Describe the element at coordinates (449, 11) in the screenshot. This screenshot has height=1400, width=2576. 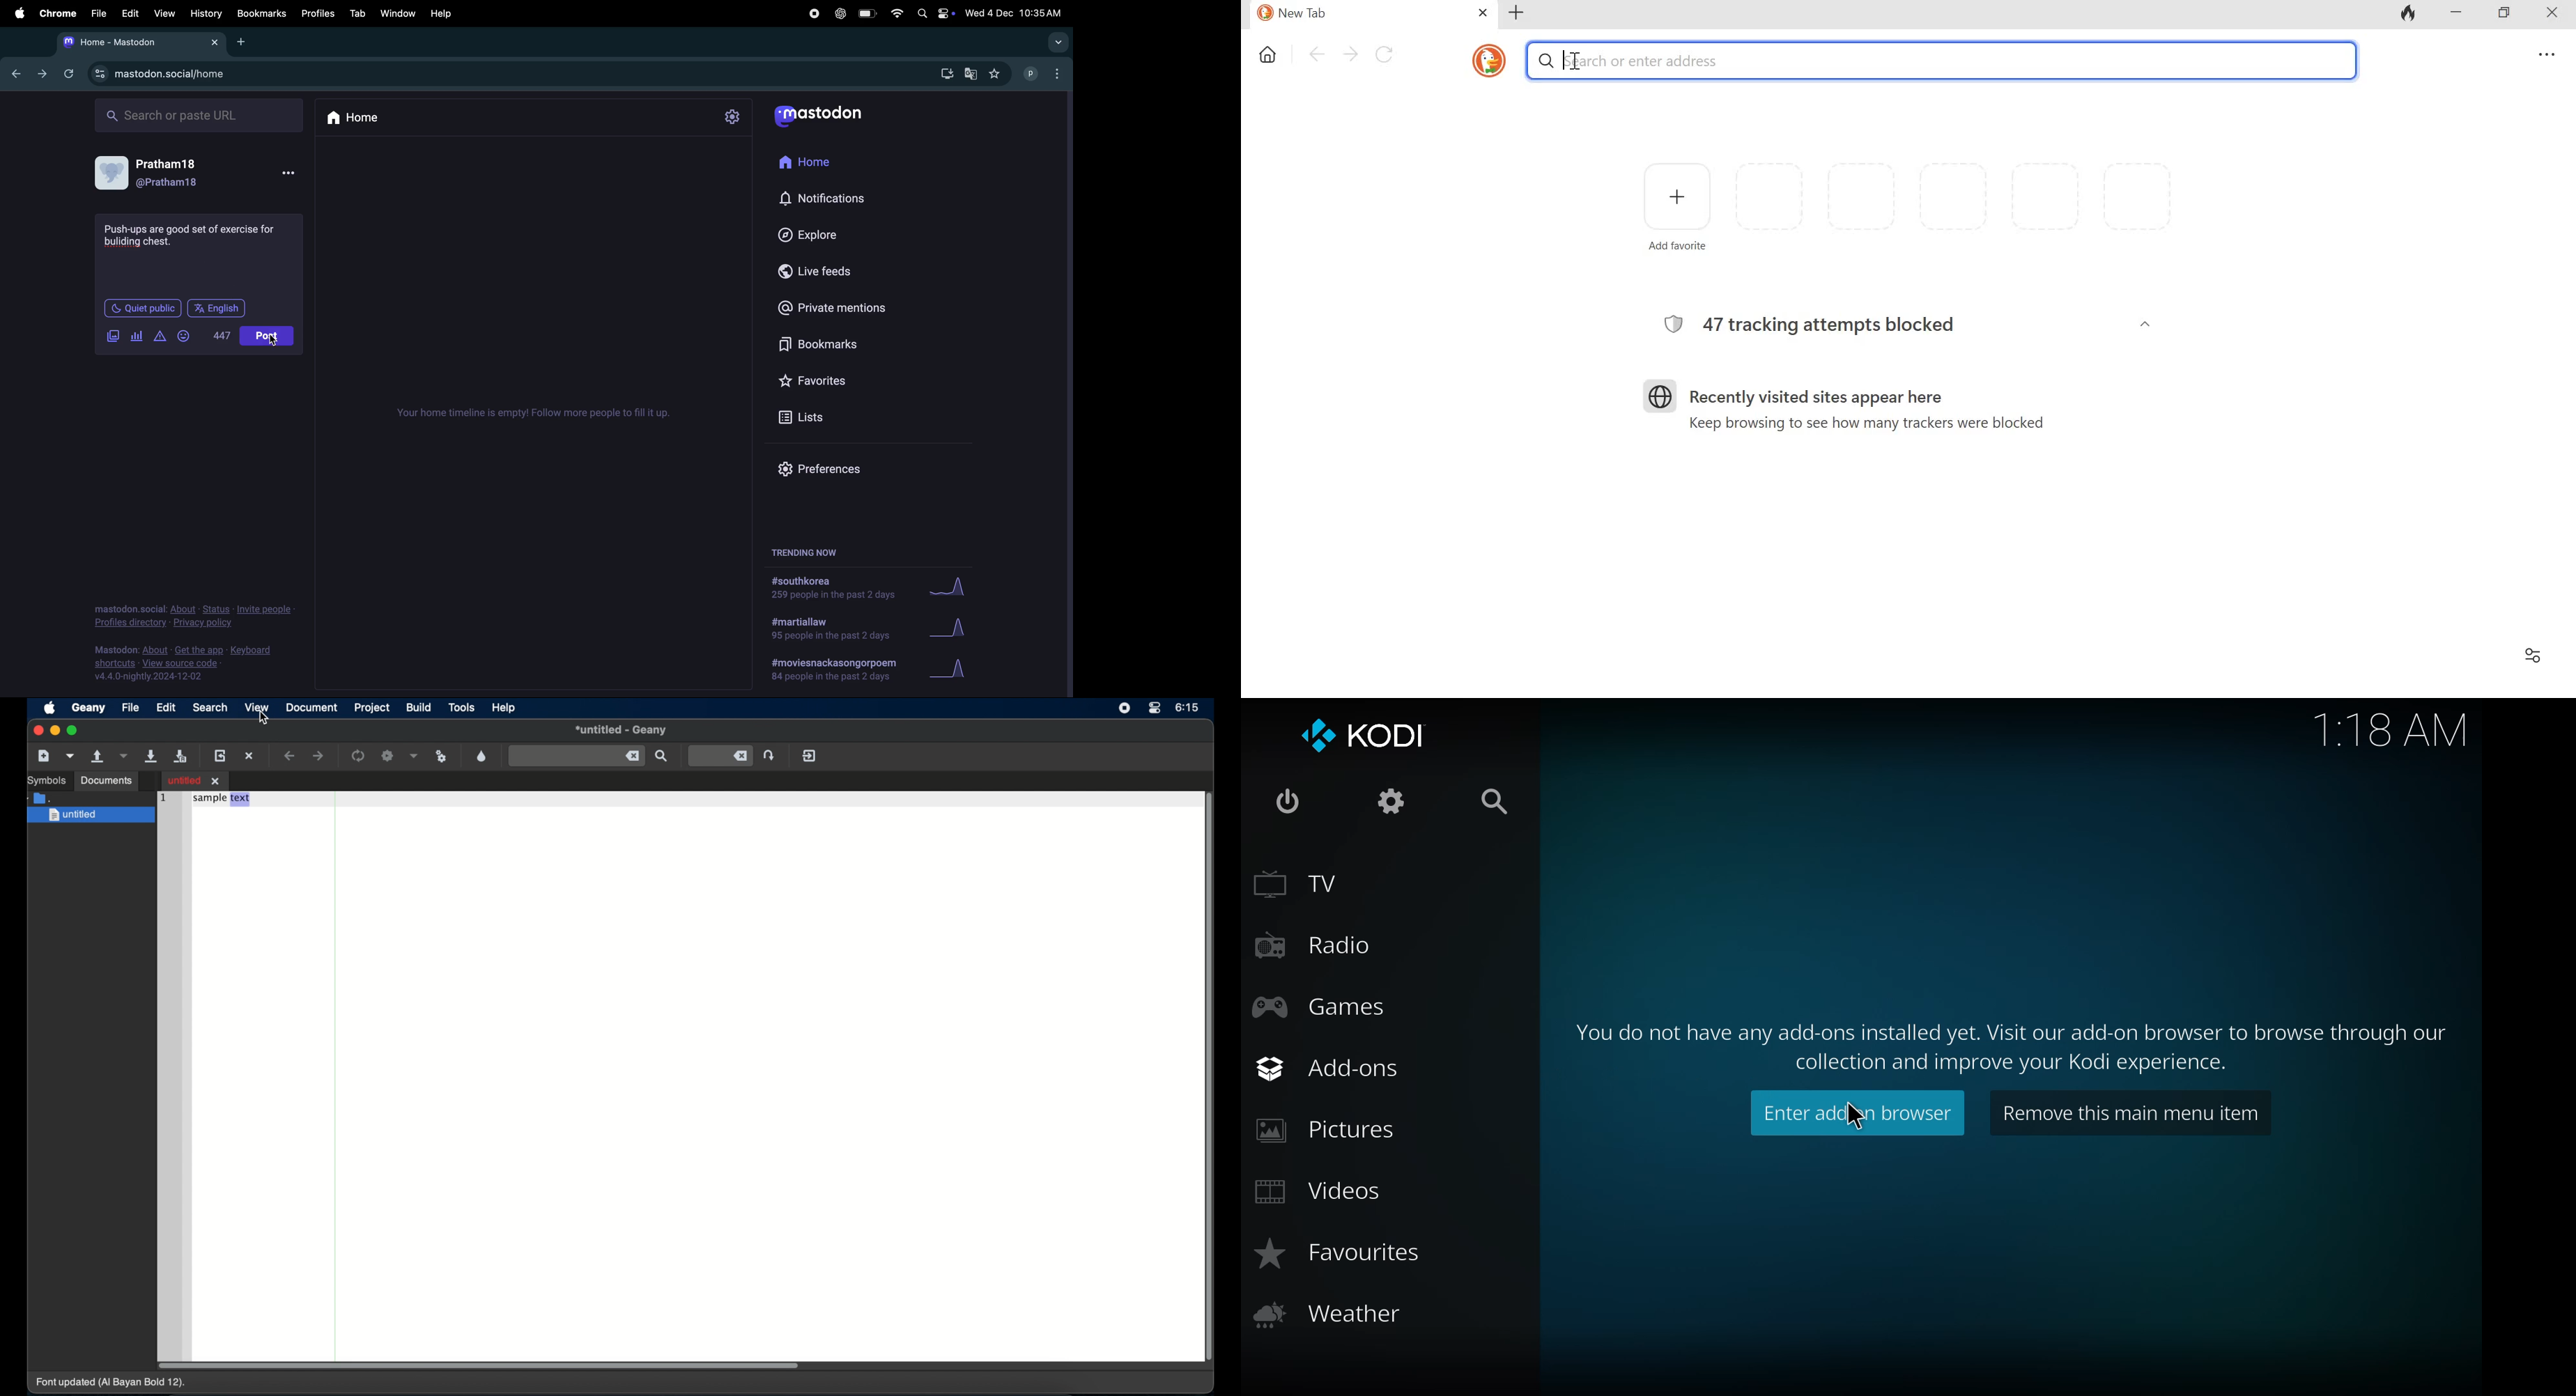
I see `help` at that location.